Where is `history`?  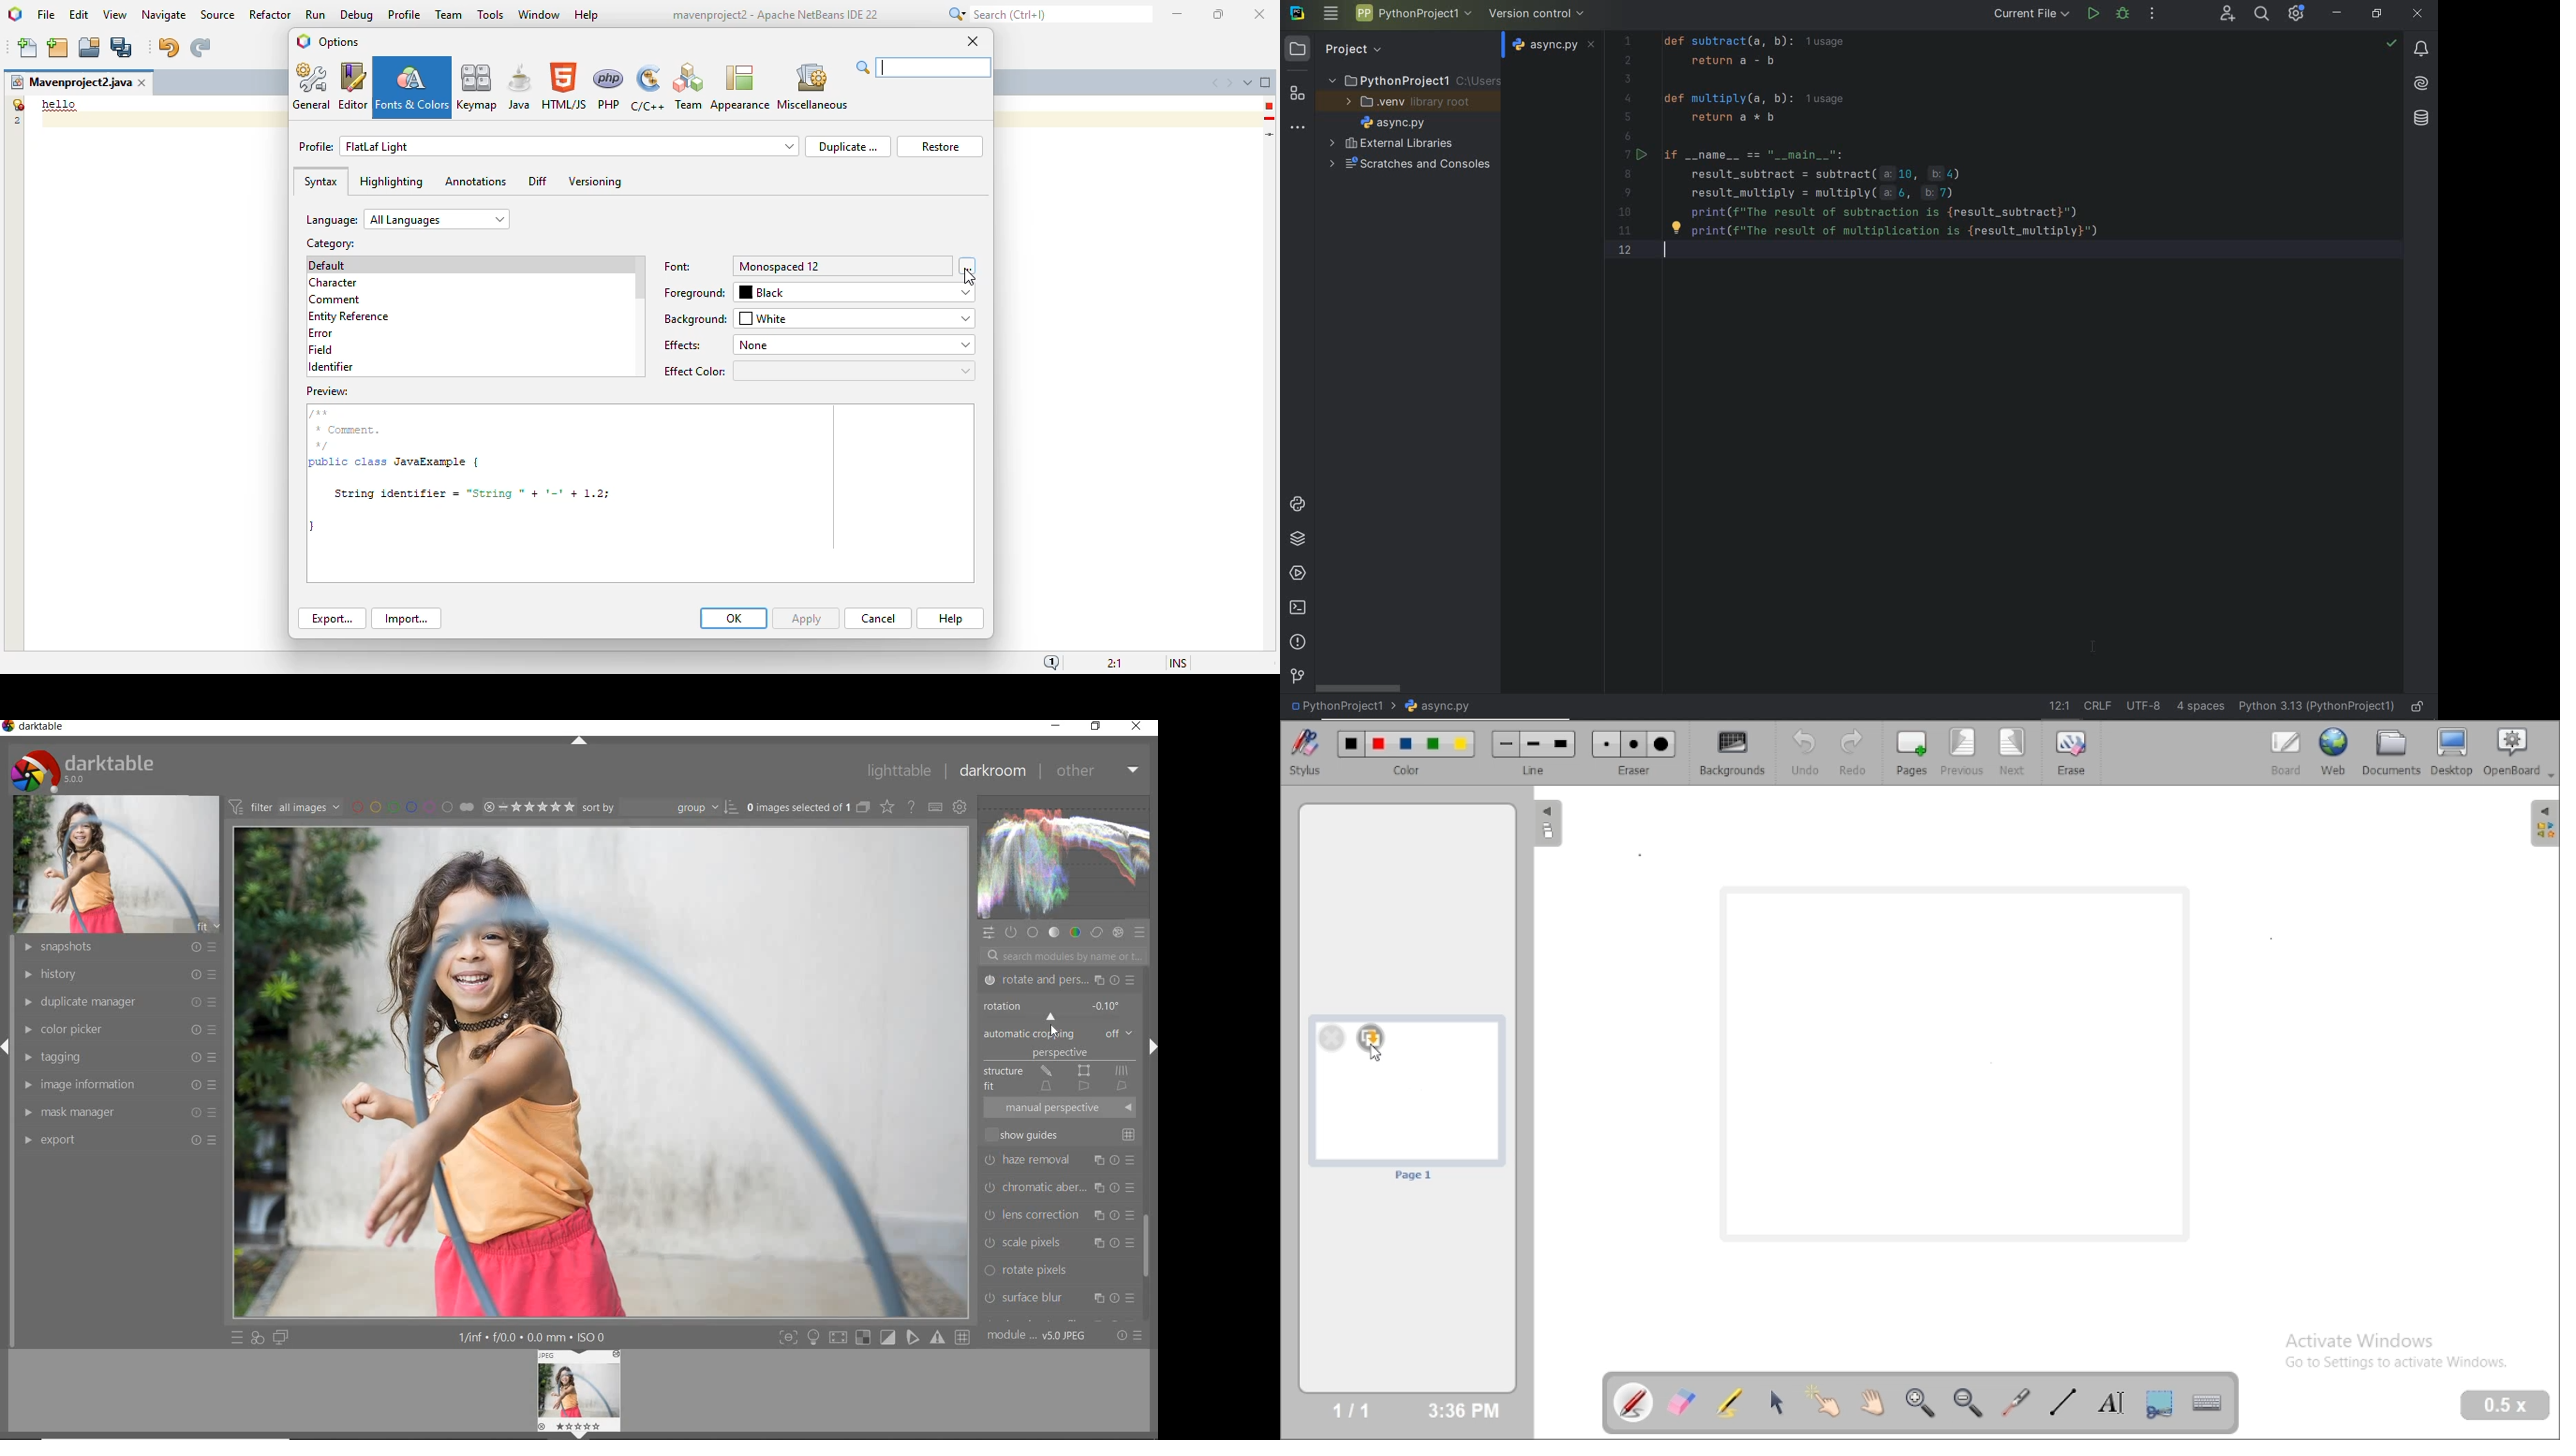
history is located at coordinates (121, 974).